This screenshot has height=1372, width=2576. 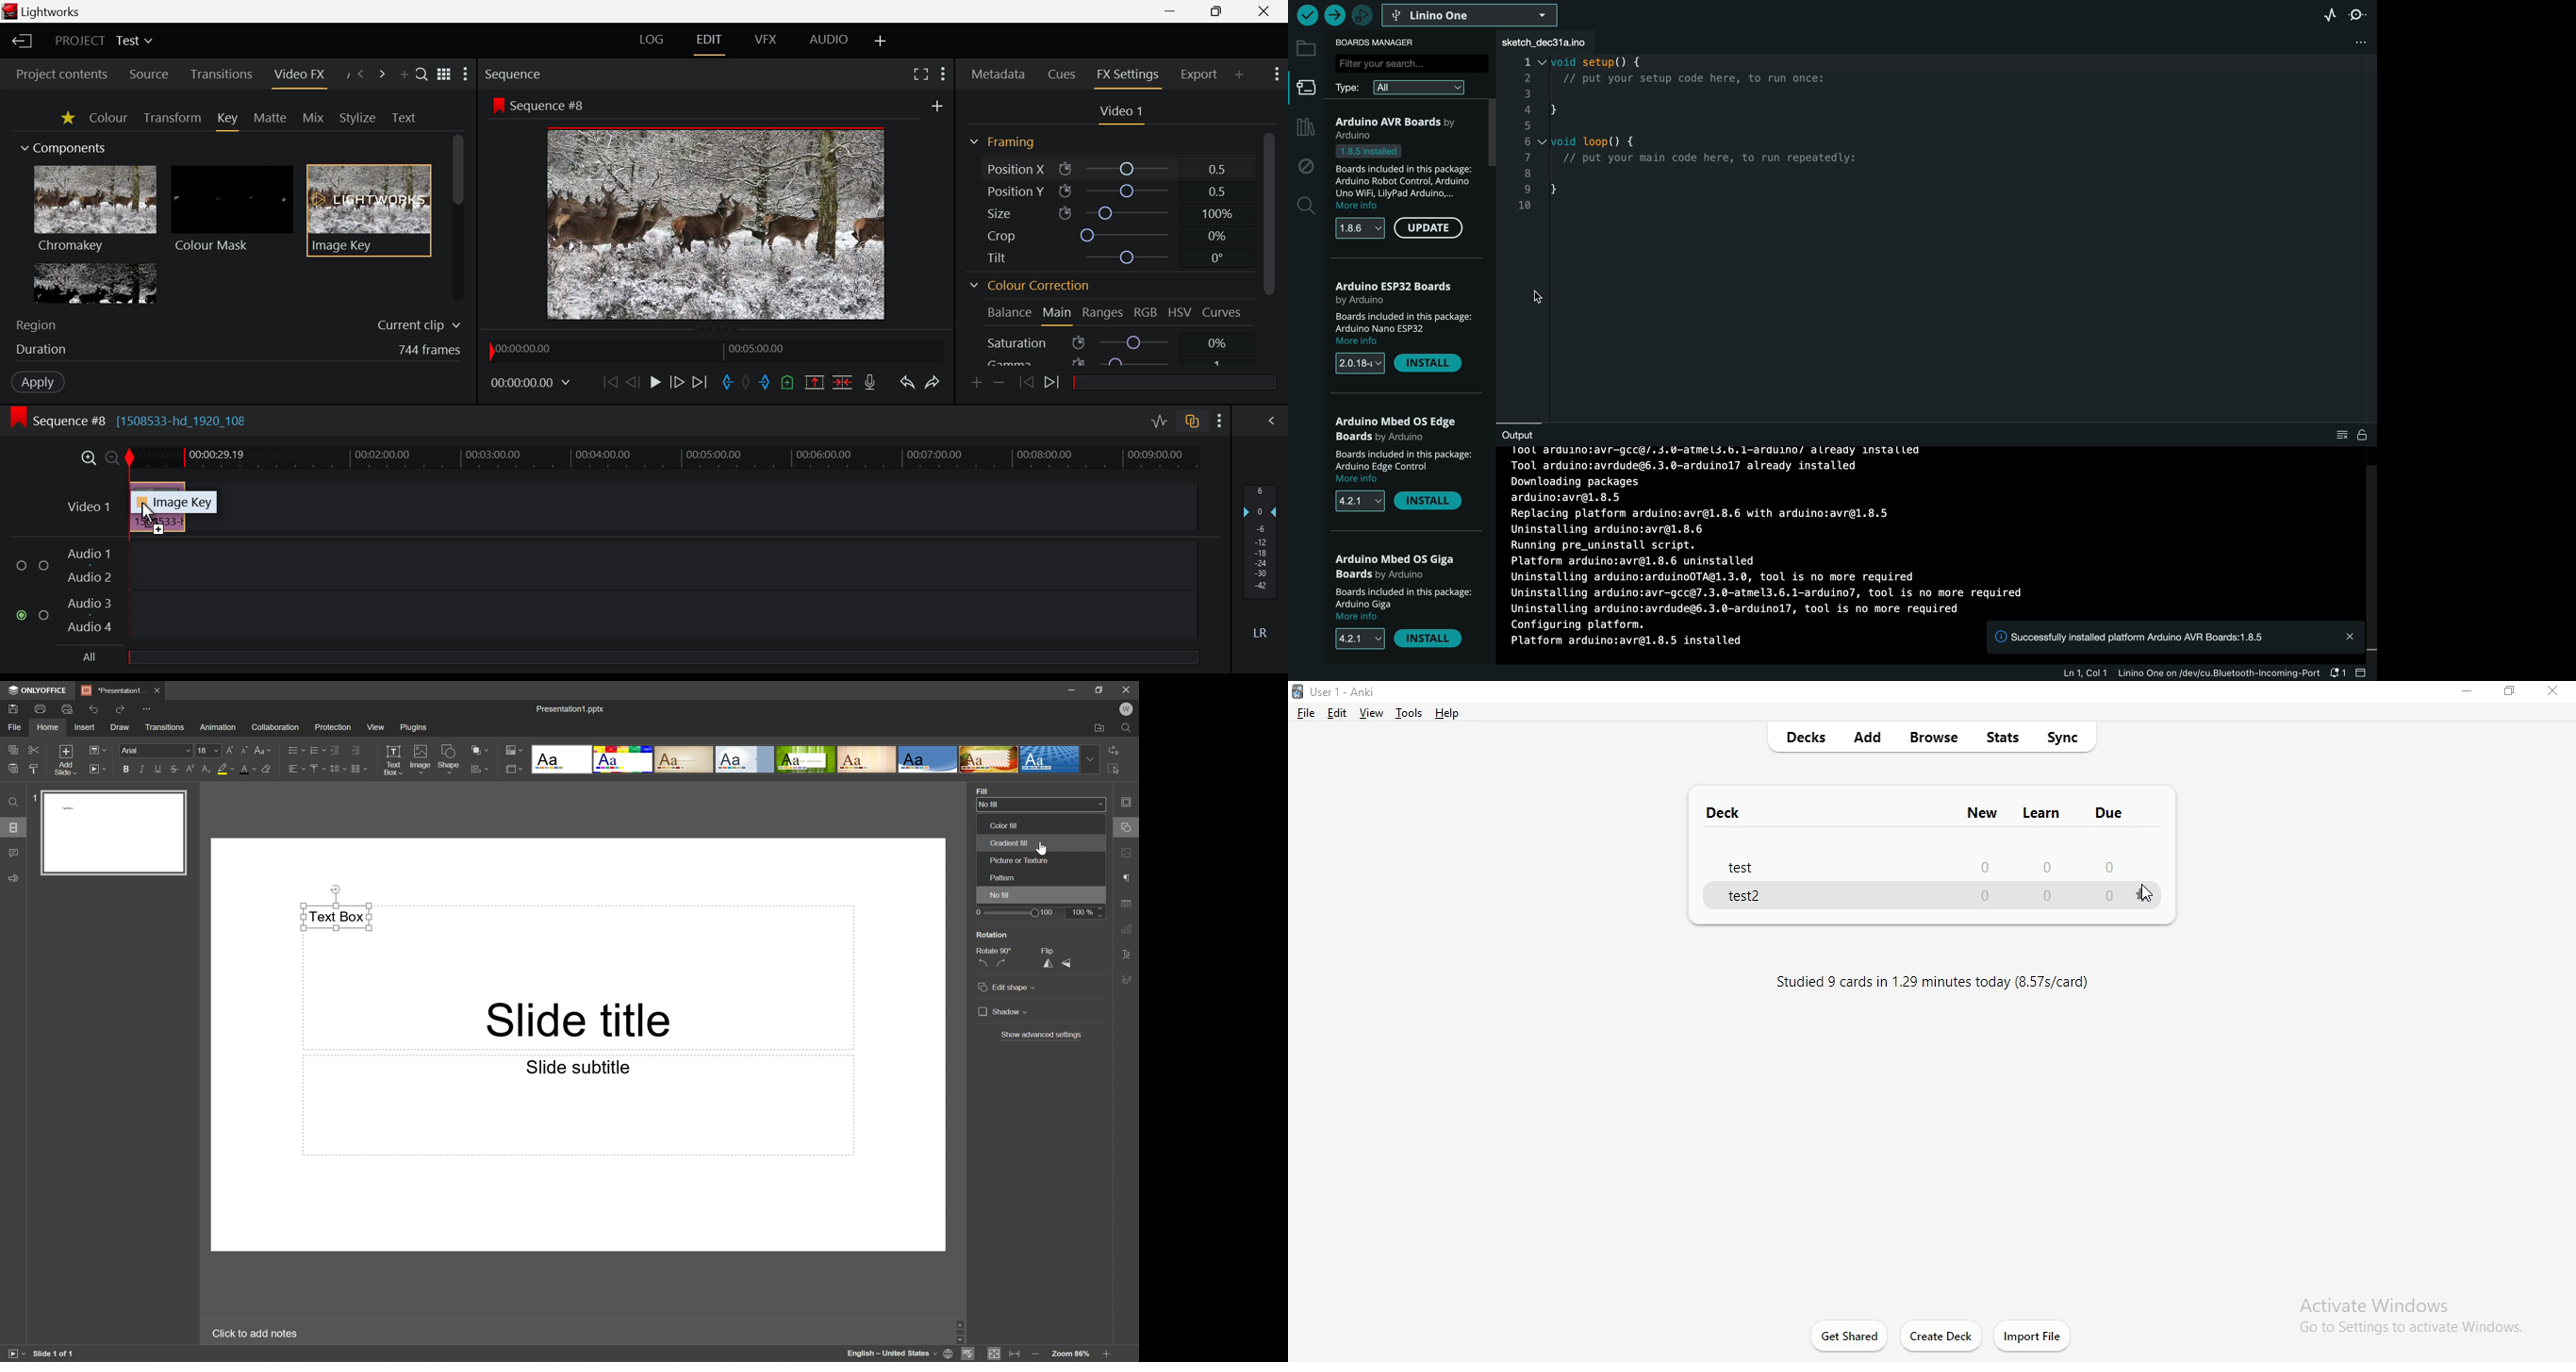 What do you see at coordinates (2004, 738) in the screenshot?
I see `` at bounding box center [2004, 738].